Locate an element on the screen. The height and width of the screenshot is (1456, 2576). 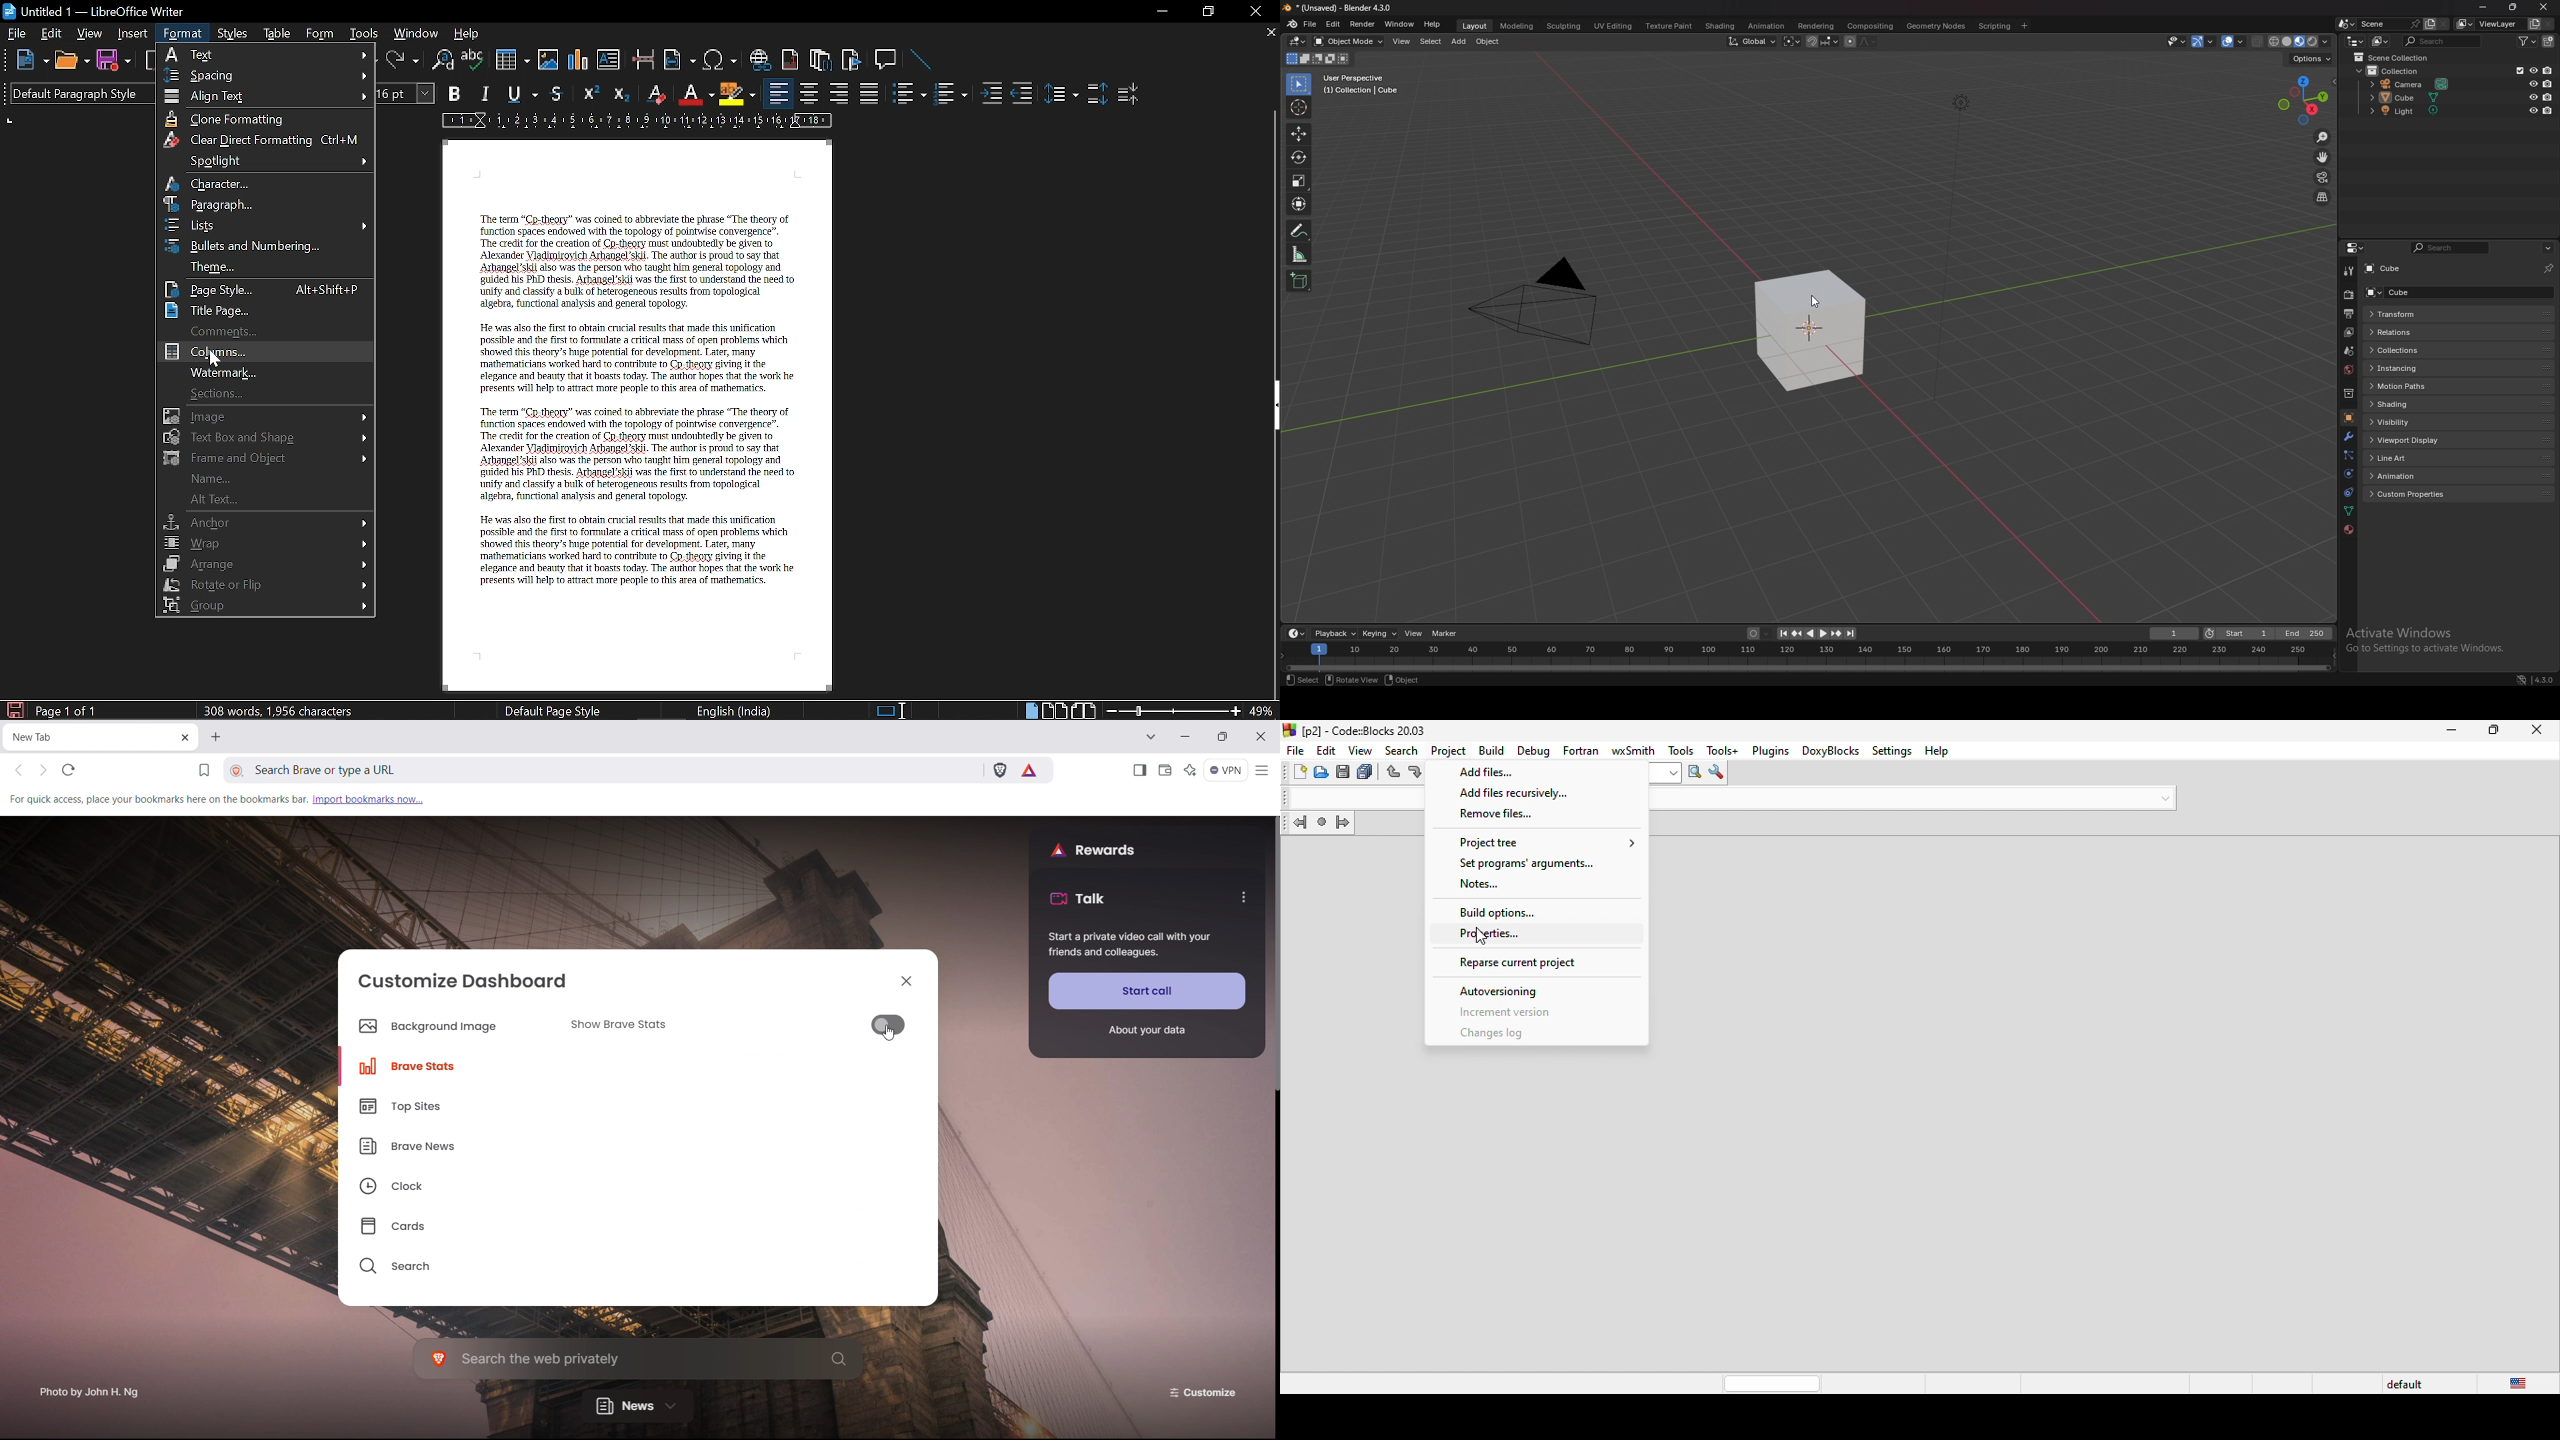
English (india) is located at coordinates (733, 711).